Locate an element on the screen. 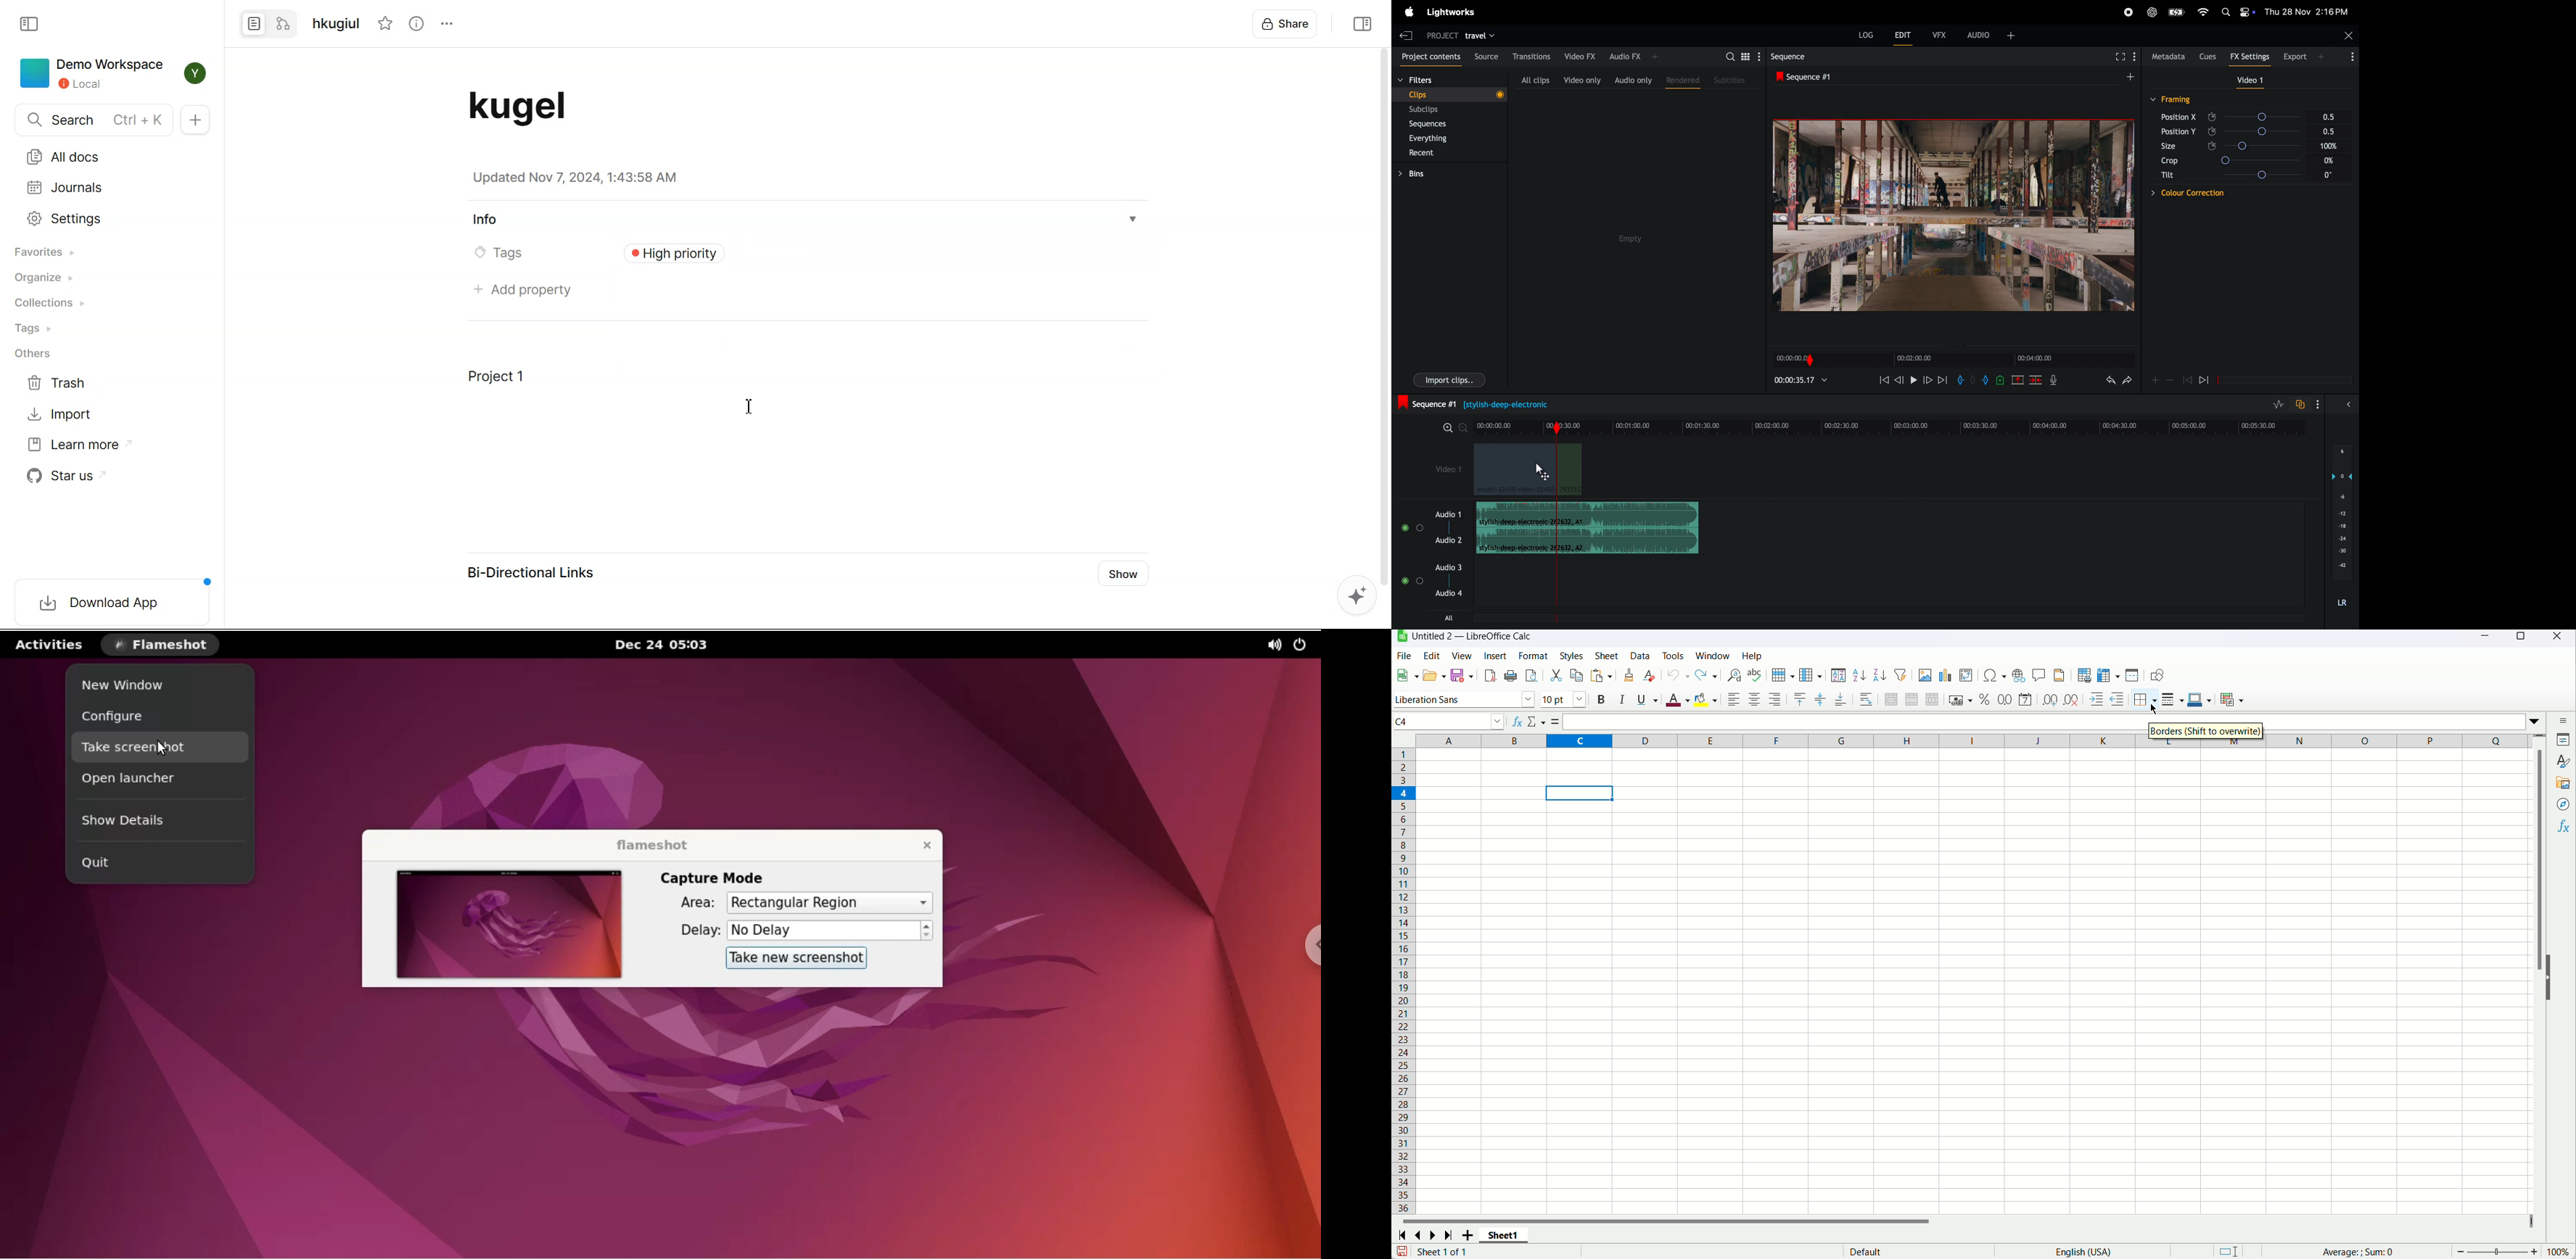  delete is located at coordinates (2036, 380).